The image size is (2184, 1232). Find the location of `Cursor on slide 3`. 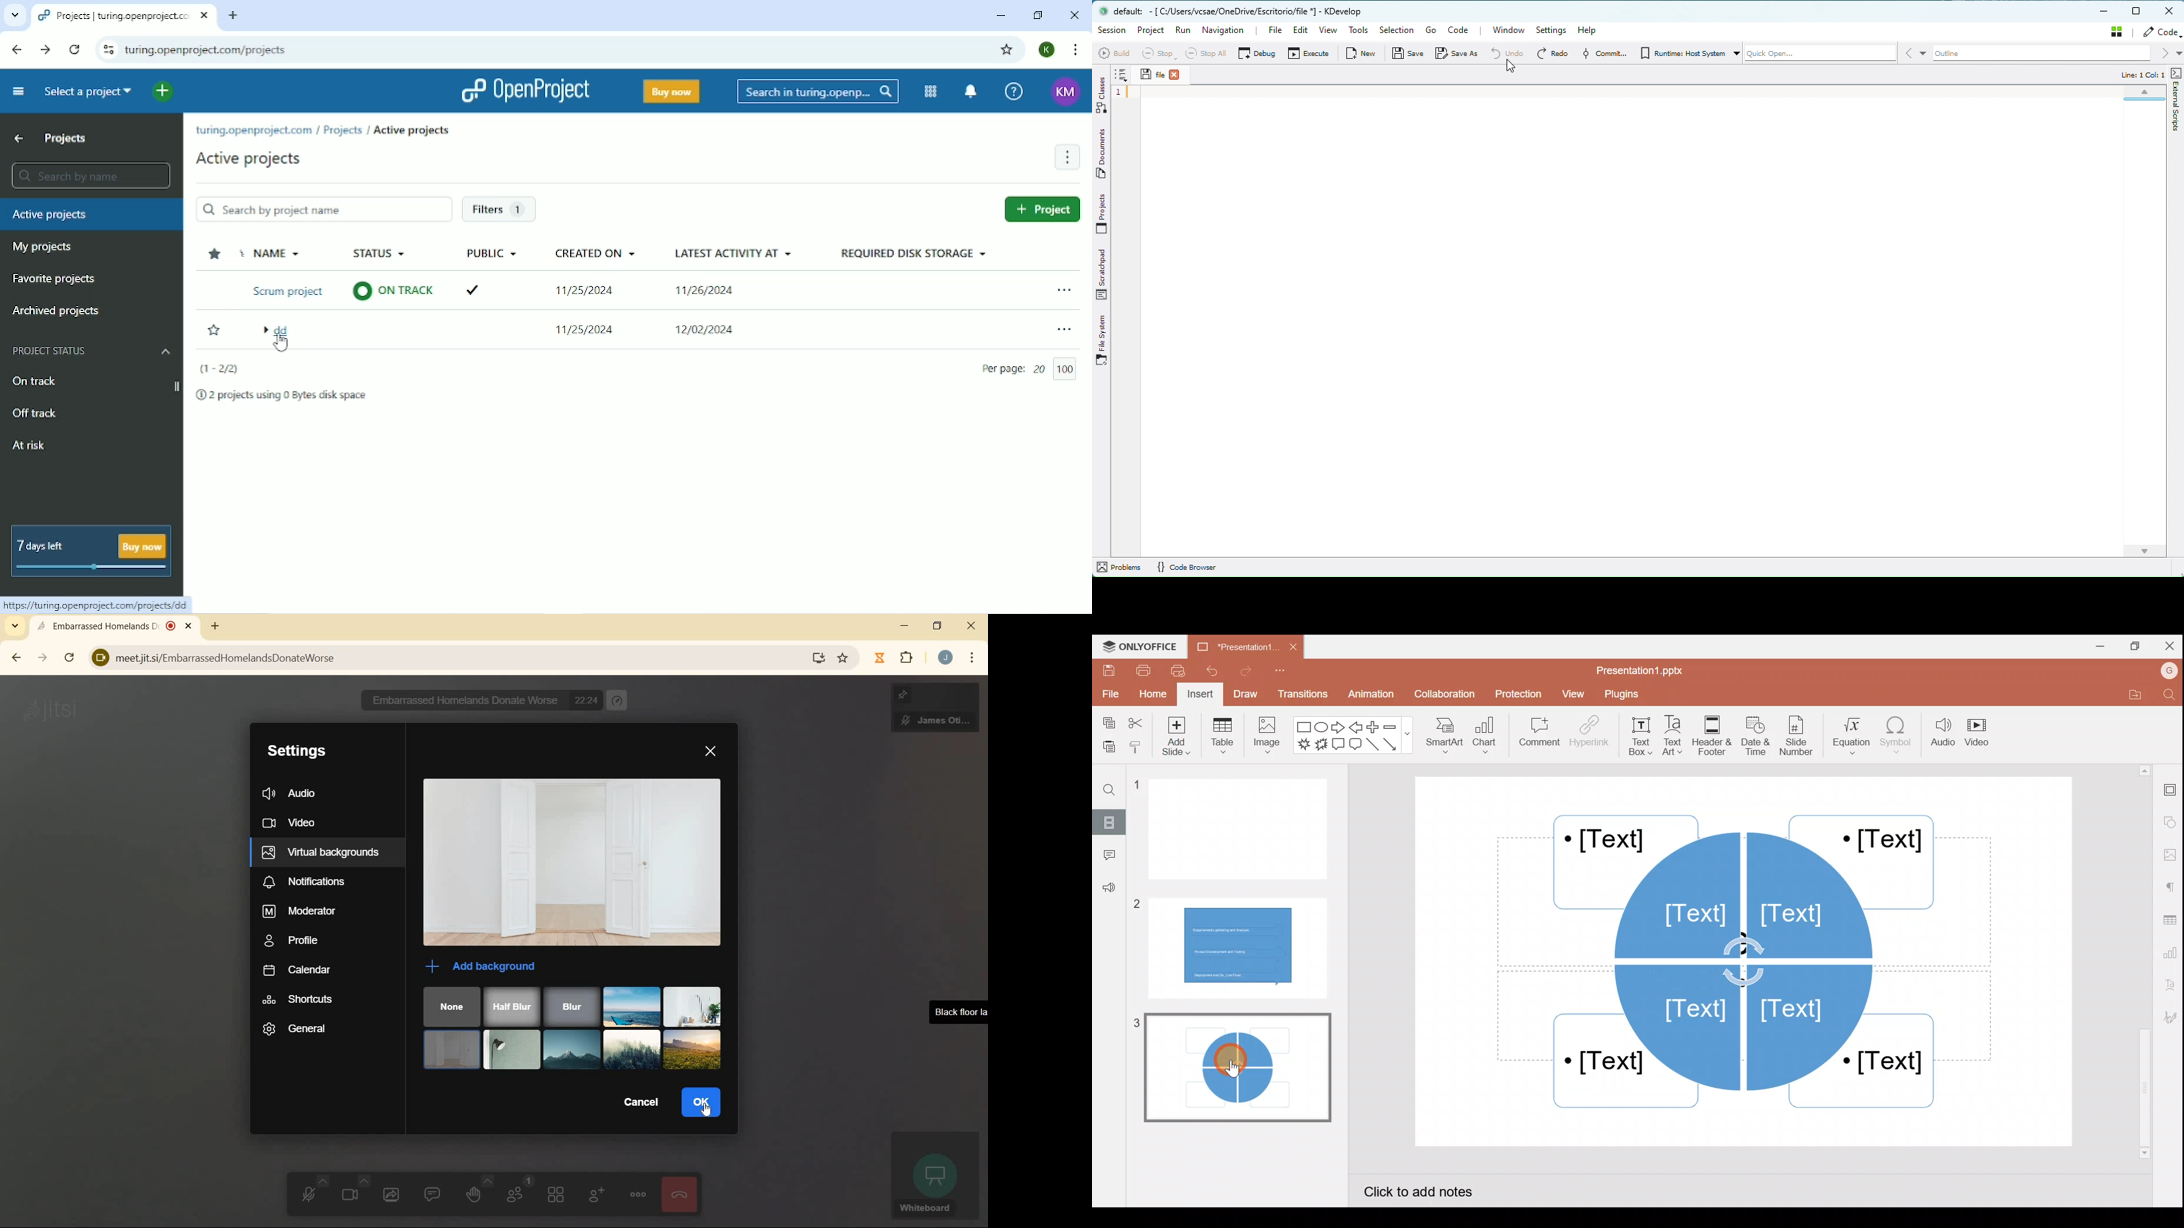

Cursor on slide 3 is located at coordinates (1229, 1060).